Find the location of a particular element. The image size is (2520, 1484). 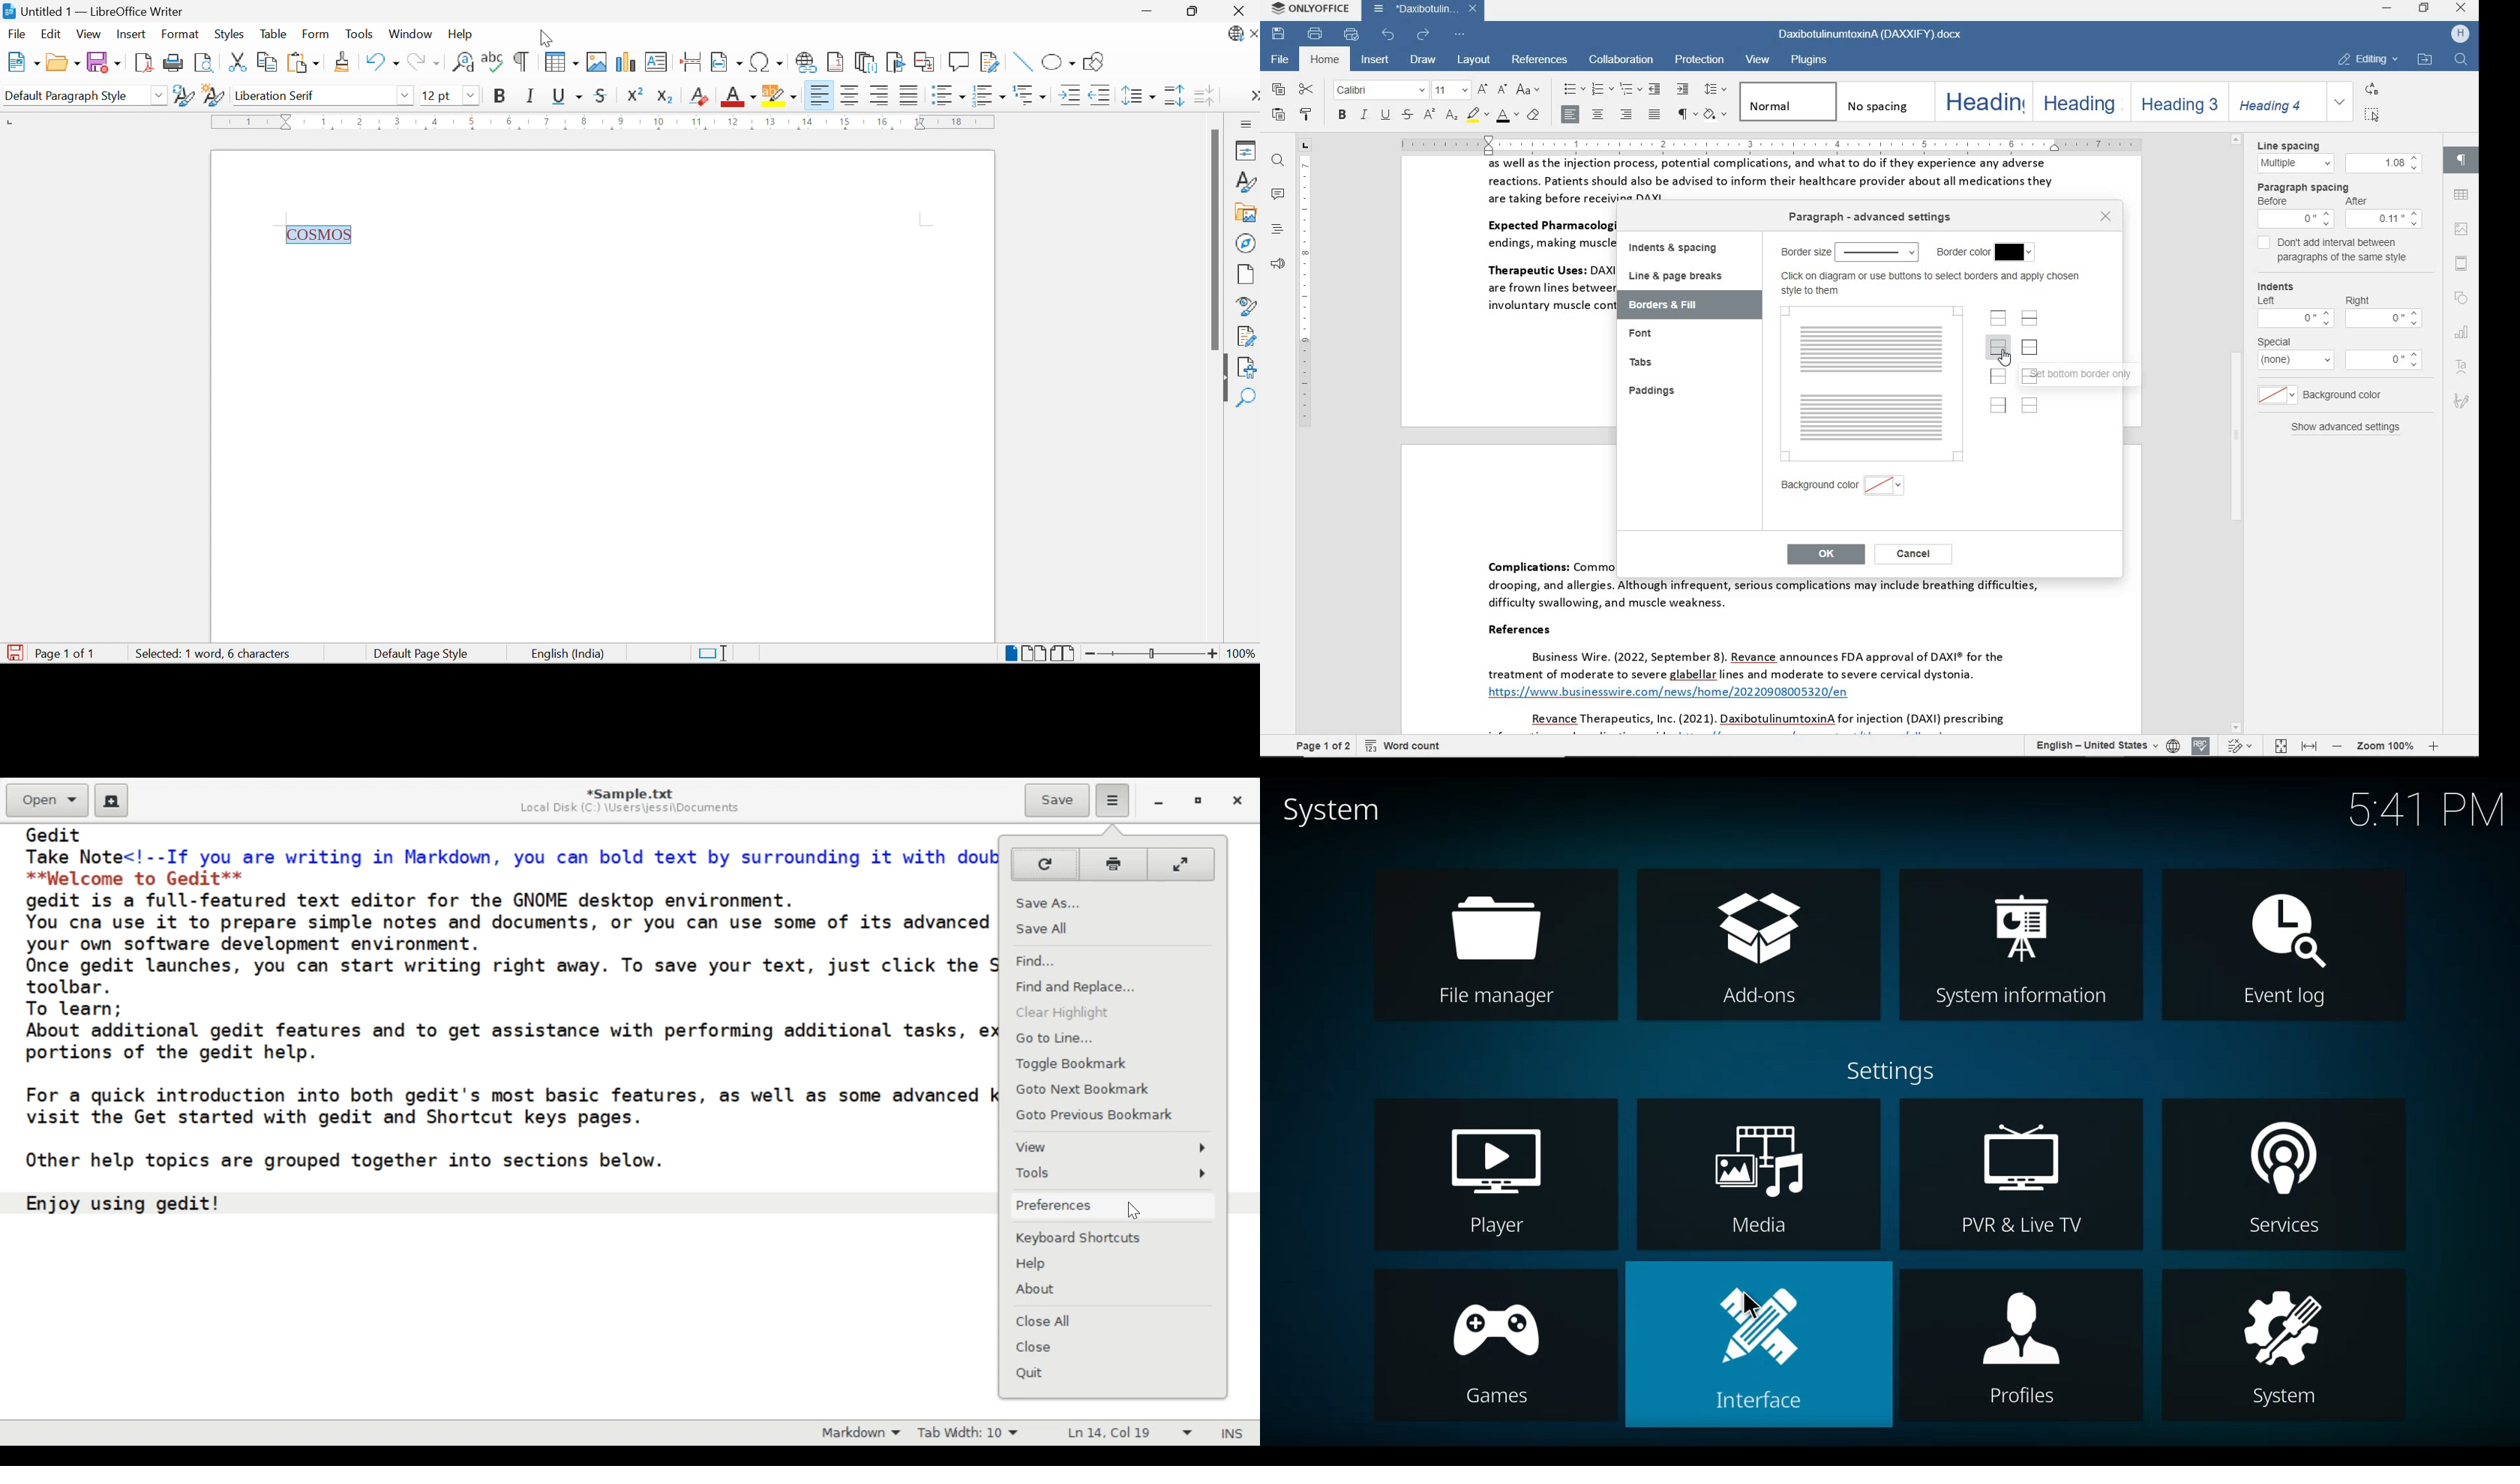

numbering is located at coordinates (1600, 90).